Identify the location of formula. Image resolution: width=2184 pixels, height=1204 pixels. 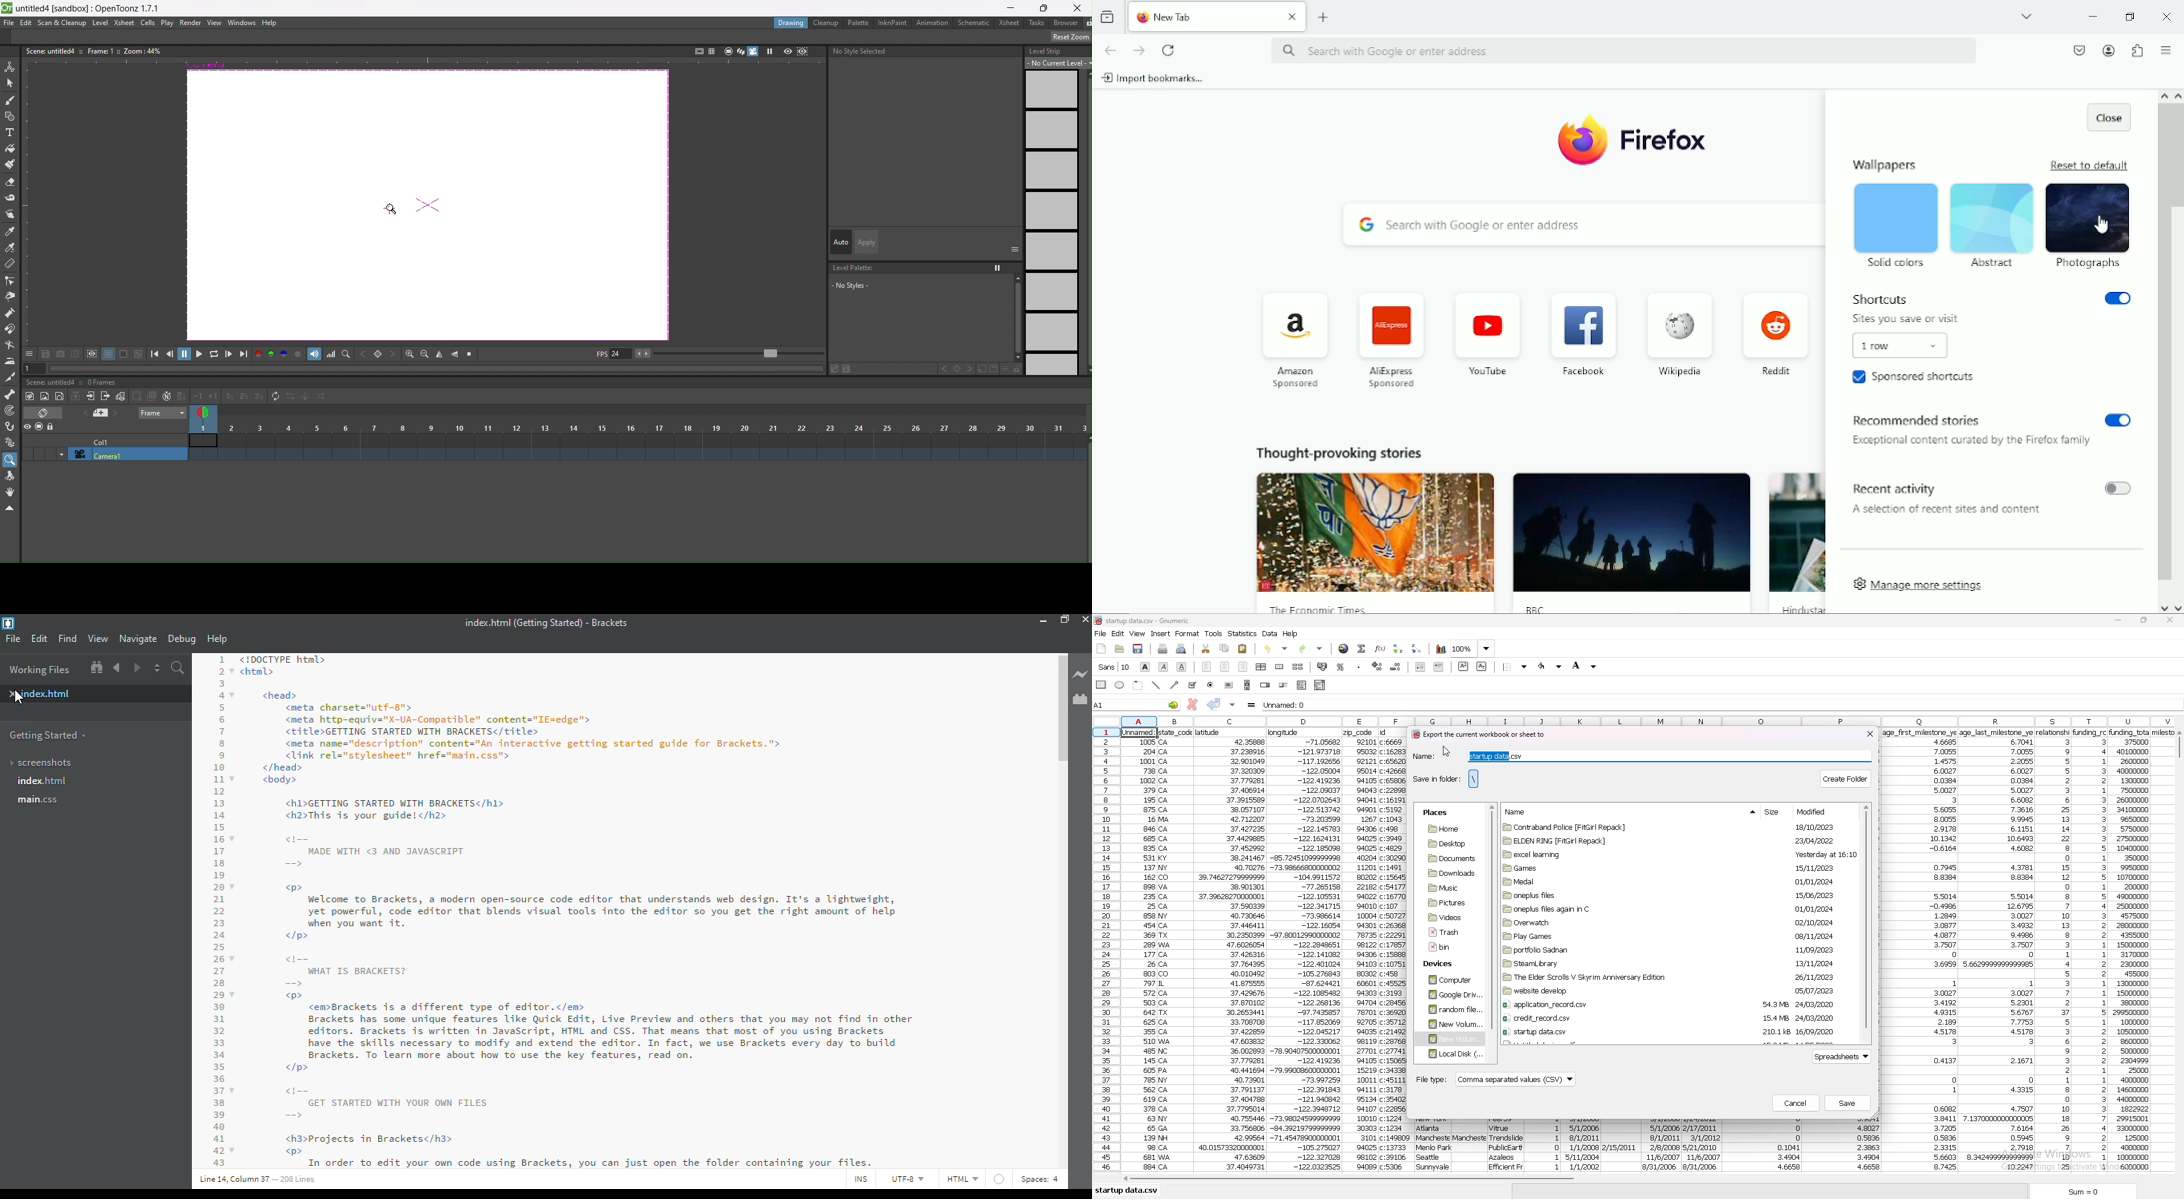
(1252, 705).